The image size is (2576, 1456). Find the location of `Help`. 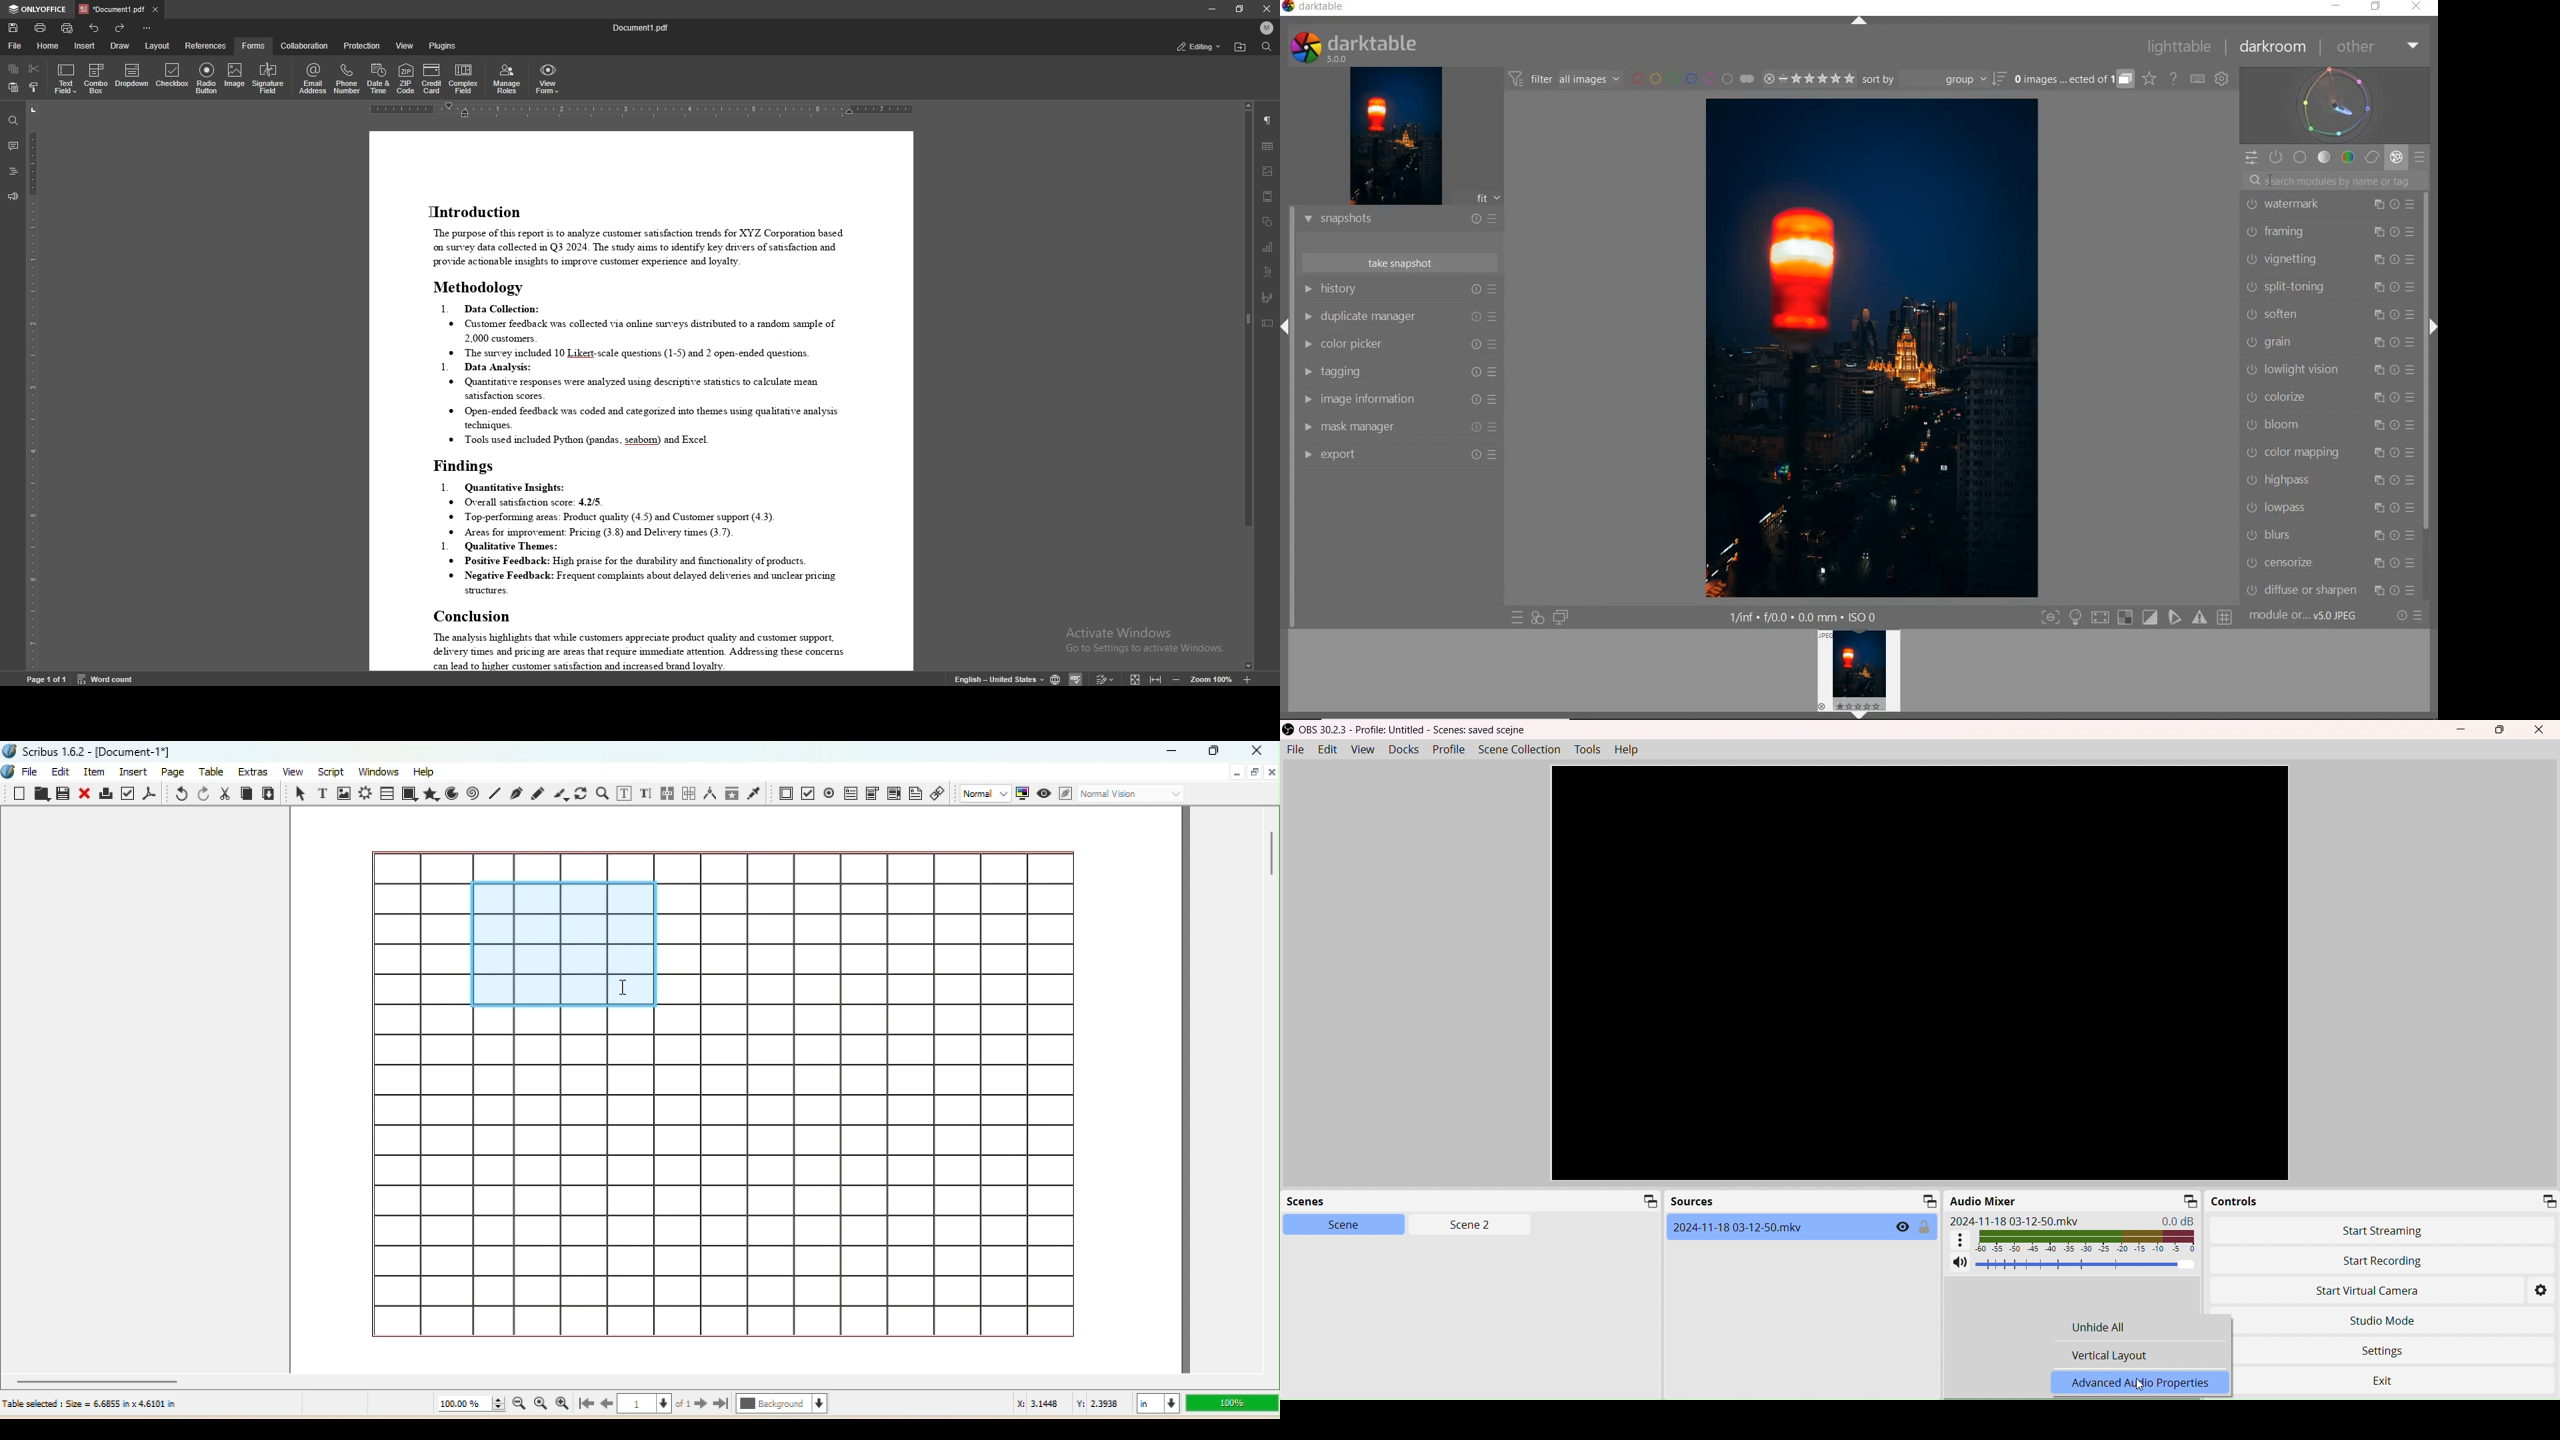

Help is located at coordinates (426, 770).